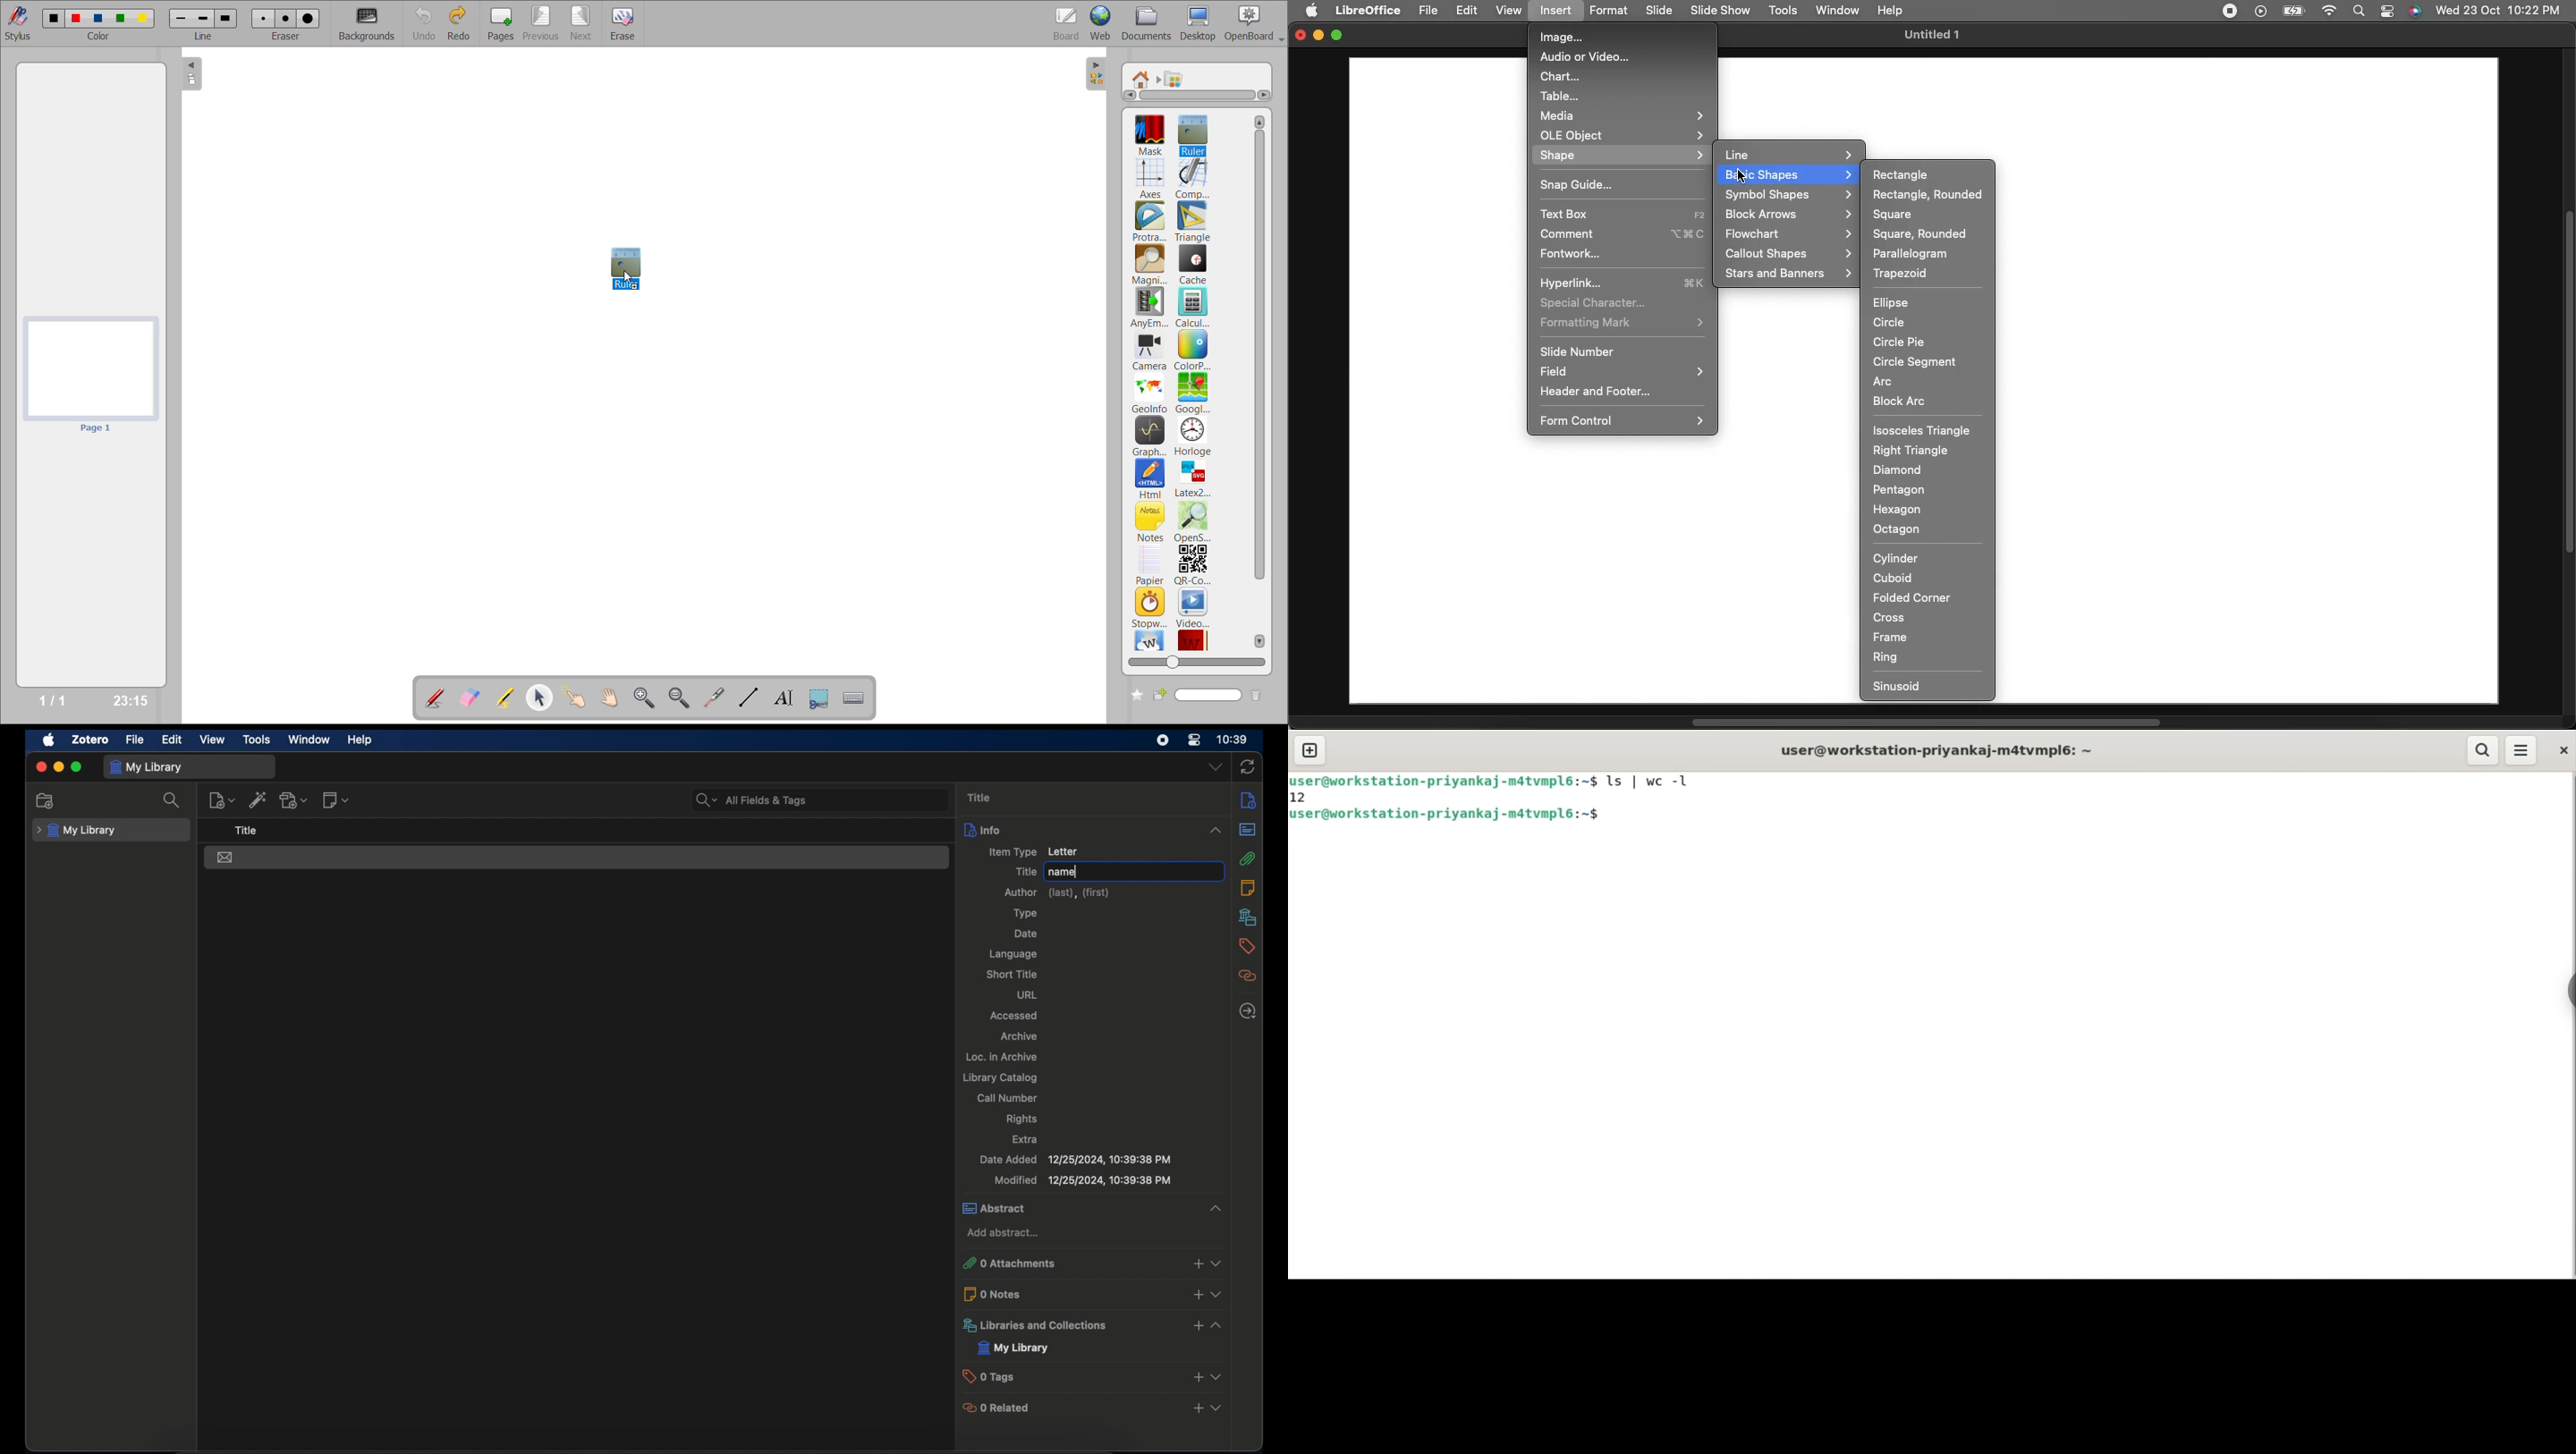 This screenshot has width=2576, height=1456. Describe the element at coordinates (1195, 1294) in the screenshot. I see `add` at that location.